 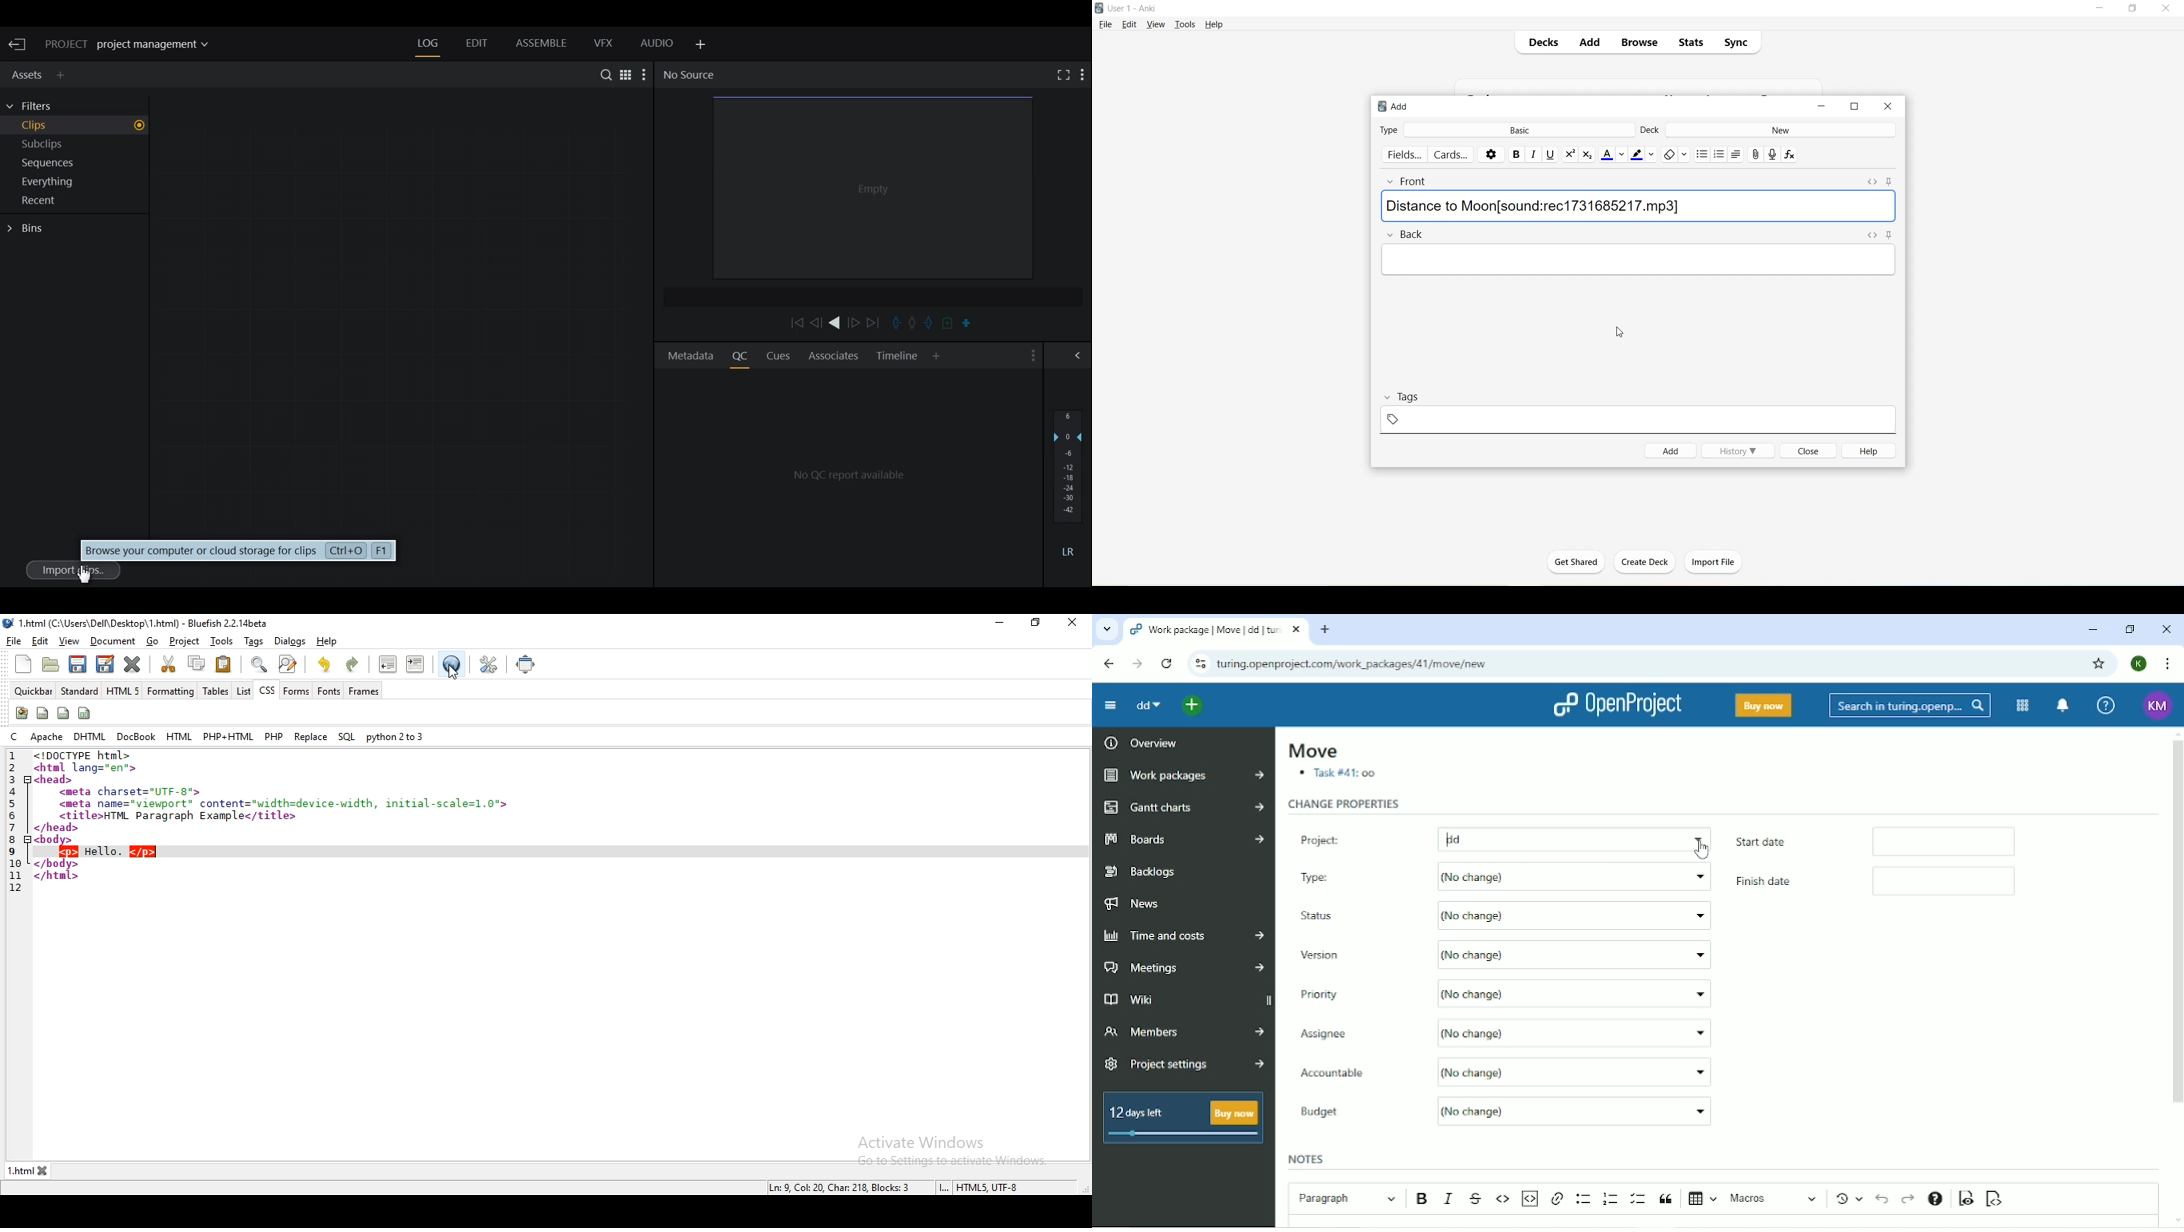 What do you see at coordinates (1891, 182) in the screenshot?
I see `Toggle sticky` at bounding box center [1891, 182].